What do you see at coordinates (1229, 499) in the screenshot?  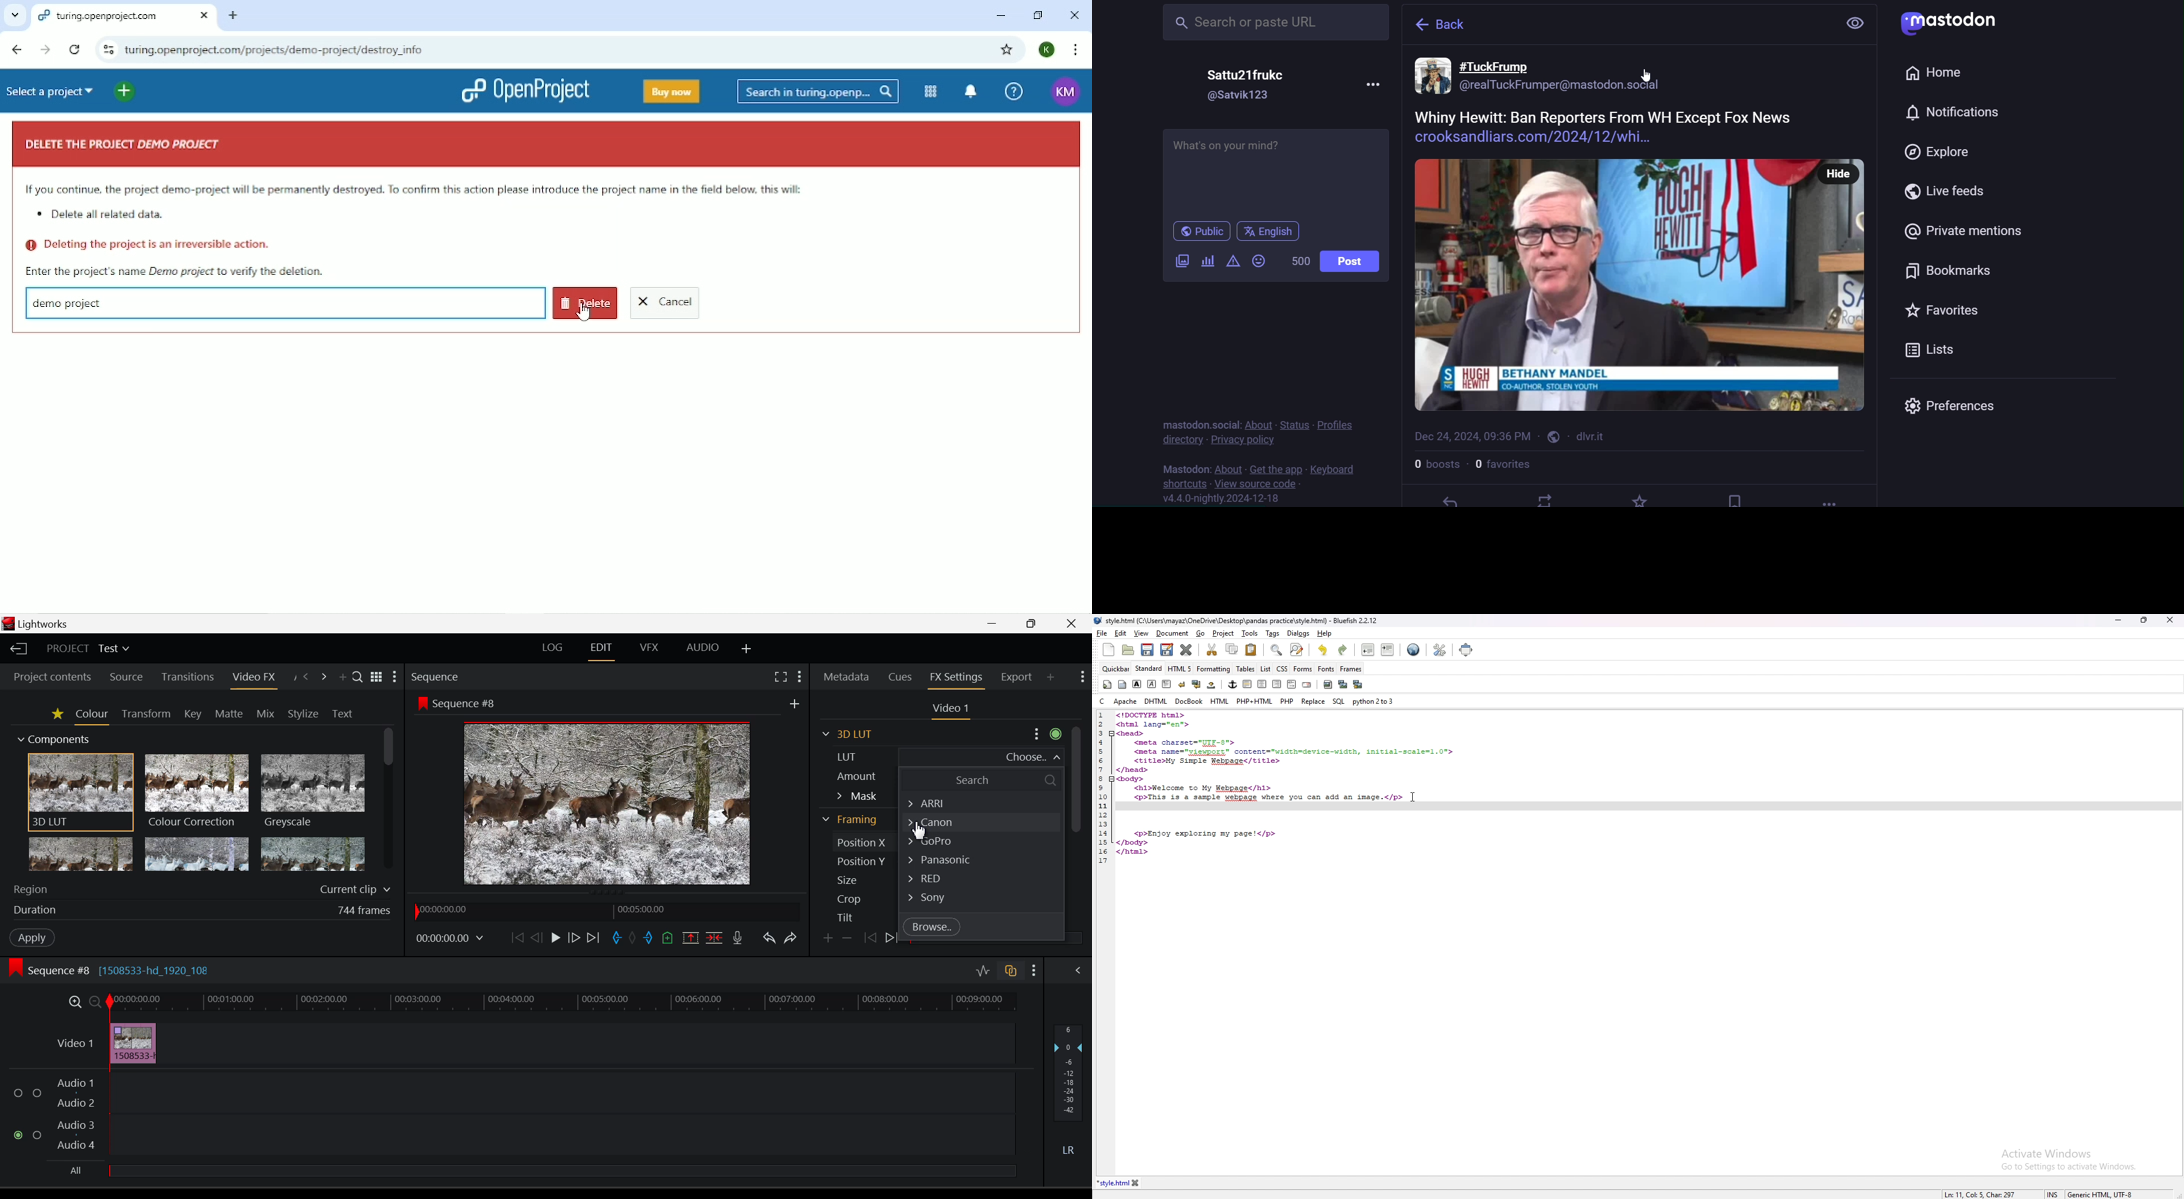 I see `version` at bounding box center [1229, 499].